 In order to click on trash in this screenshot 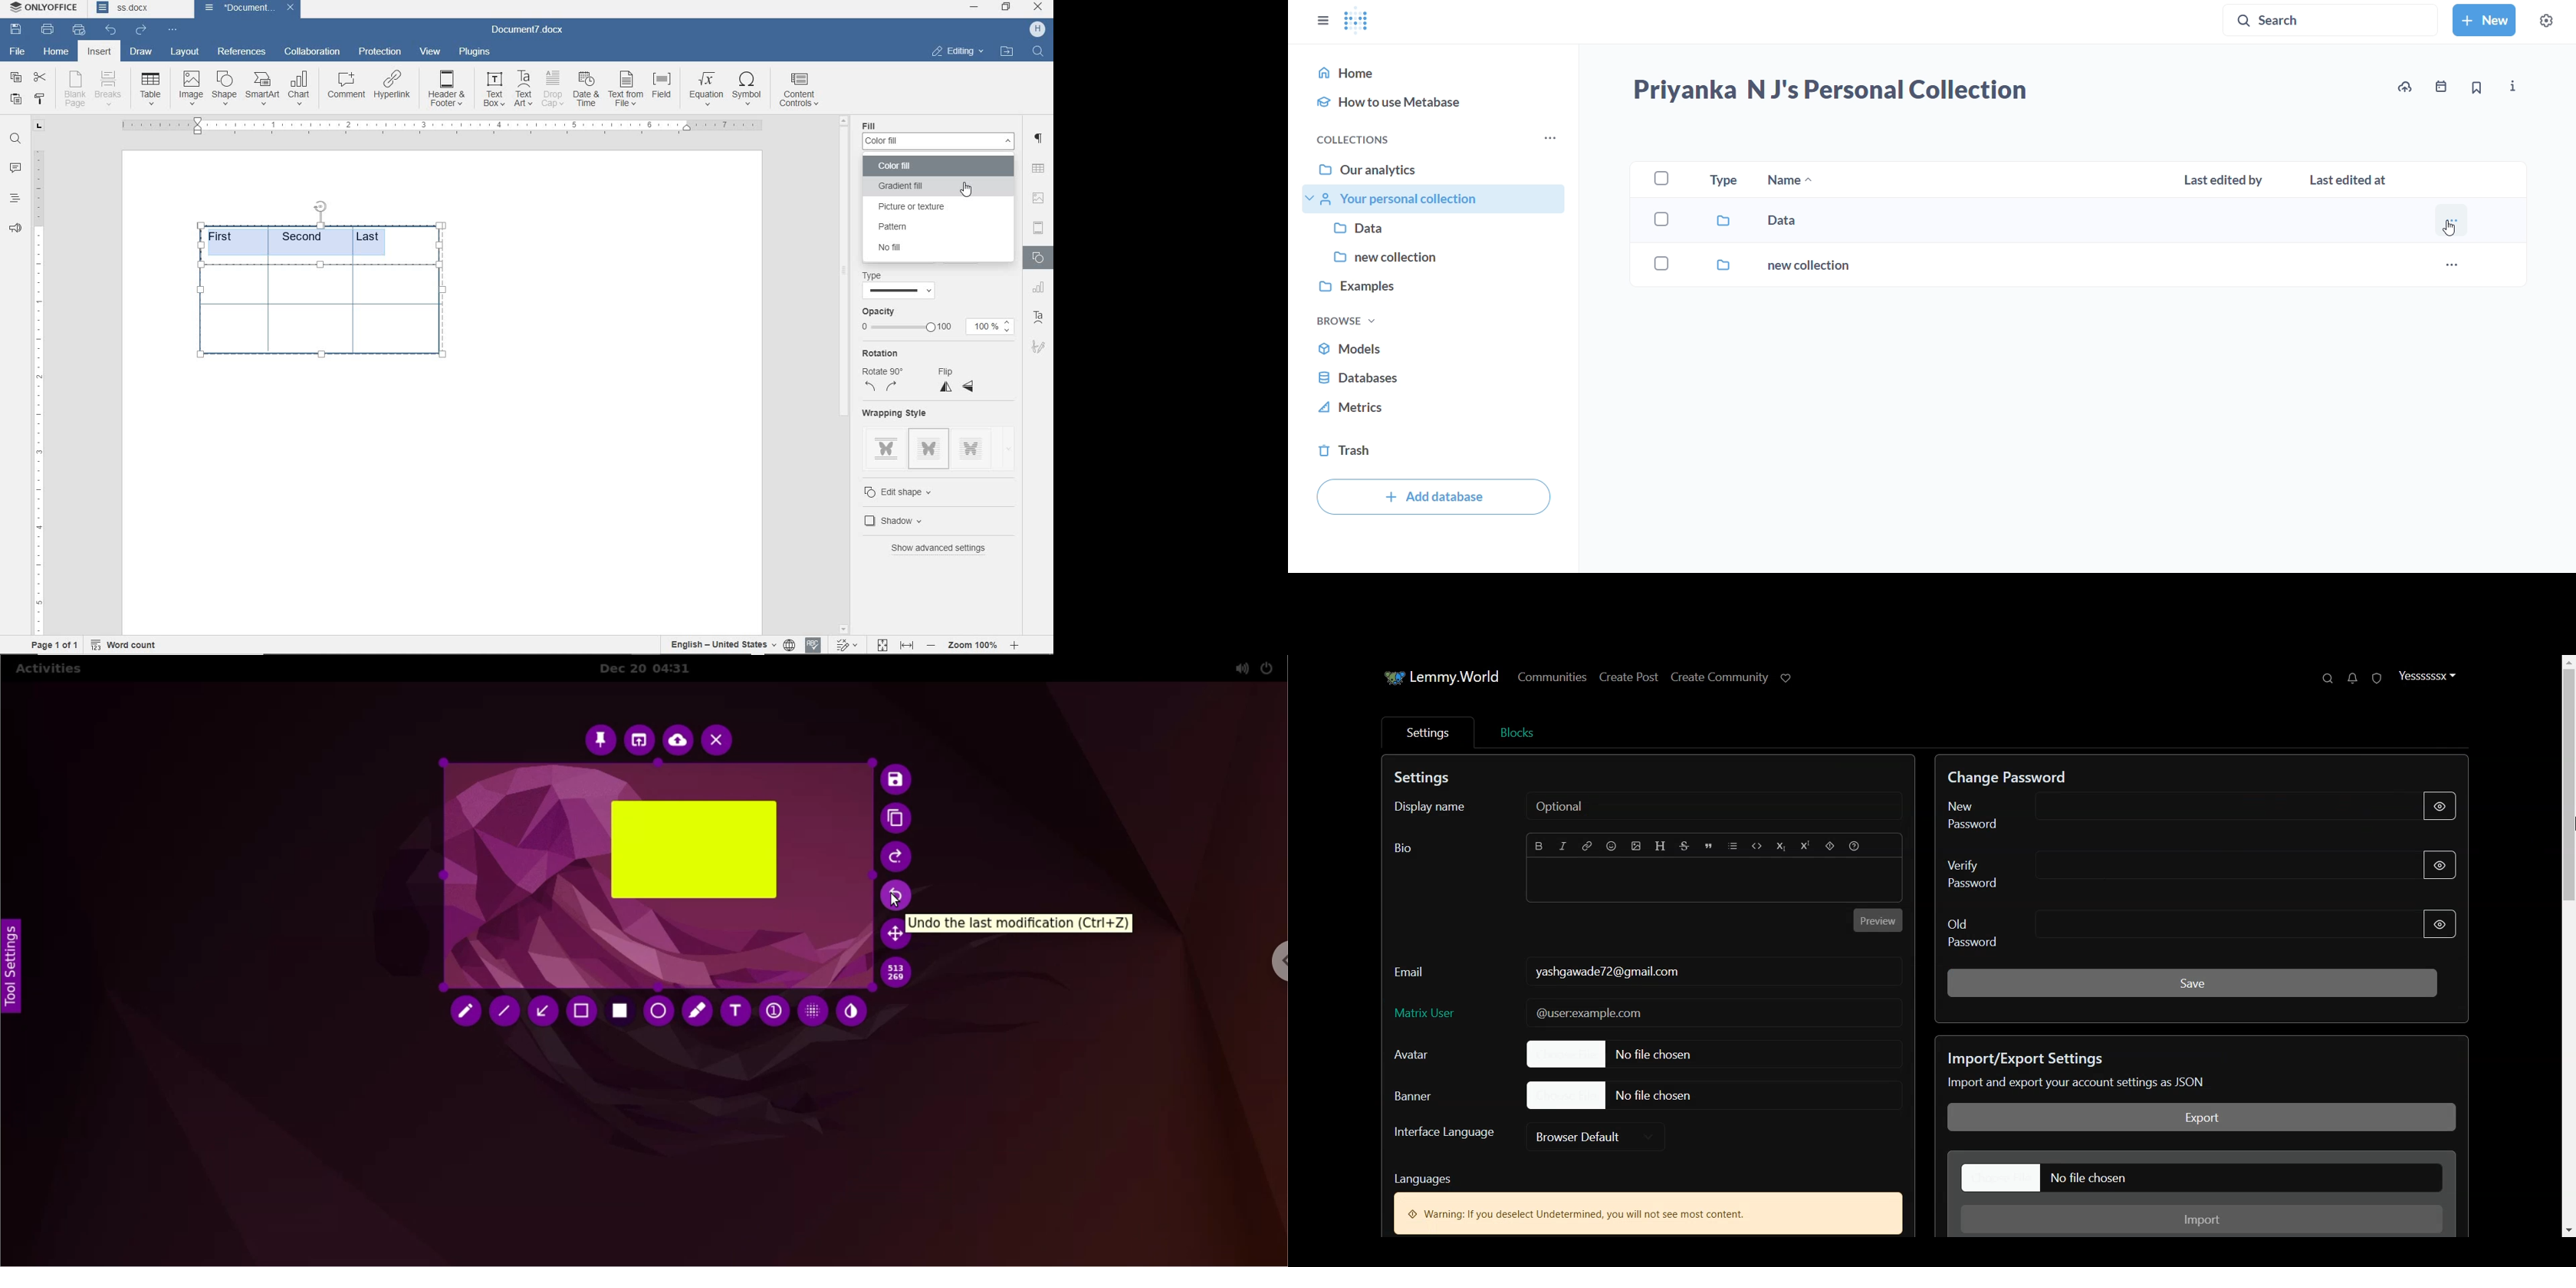, I will do `click(1438, 454)`.